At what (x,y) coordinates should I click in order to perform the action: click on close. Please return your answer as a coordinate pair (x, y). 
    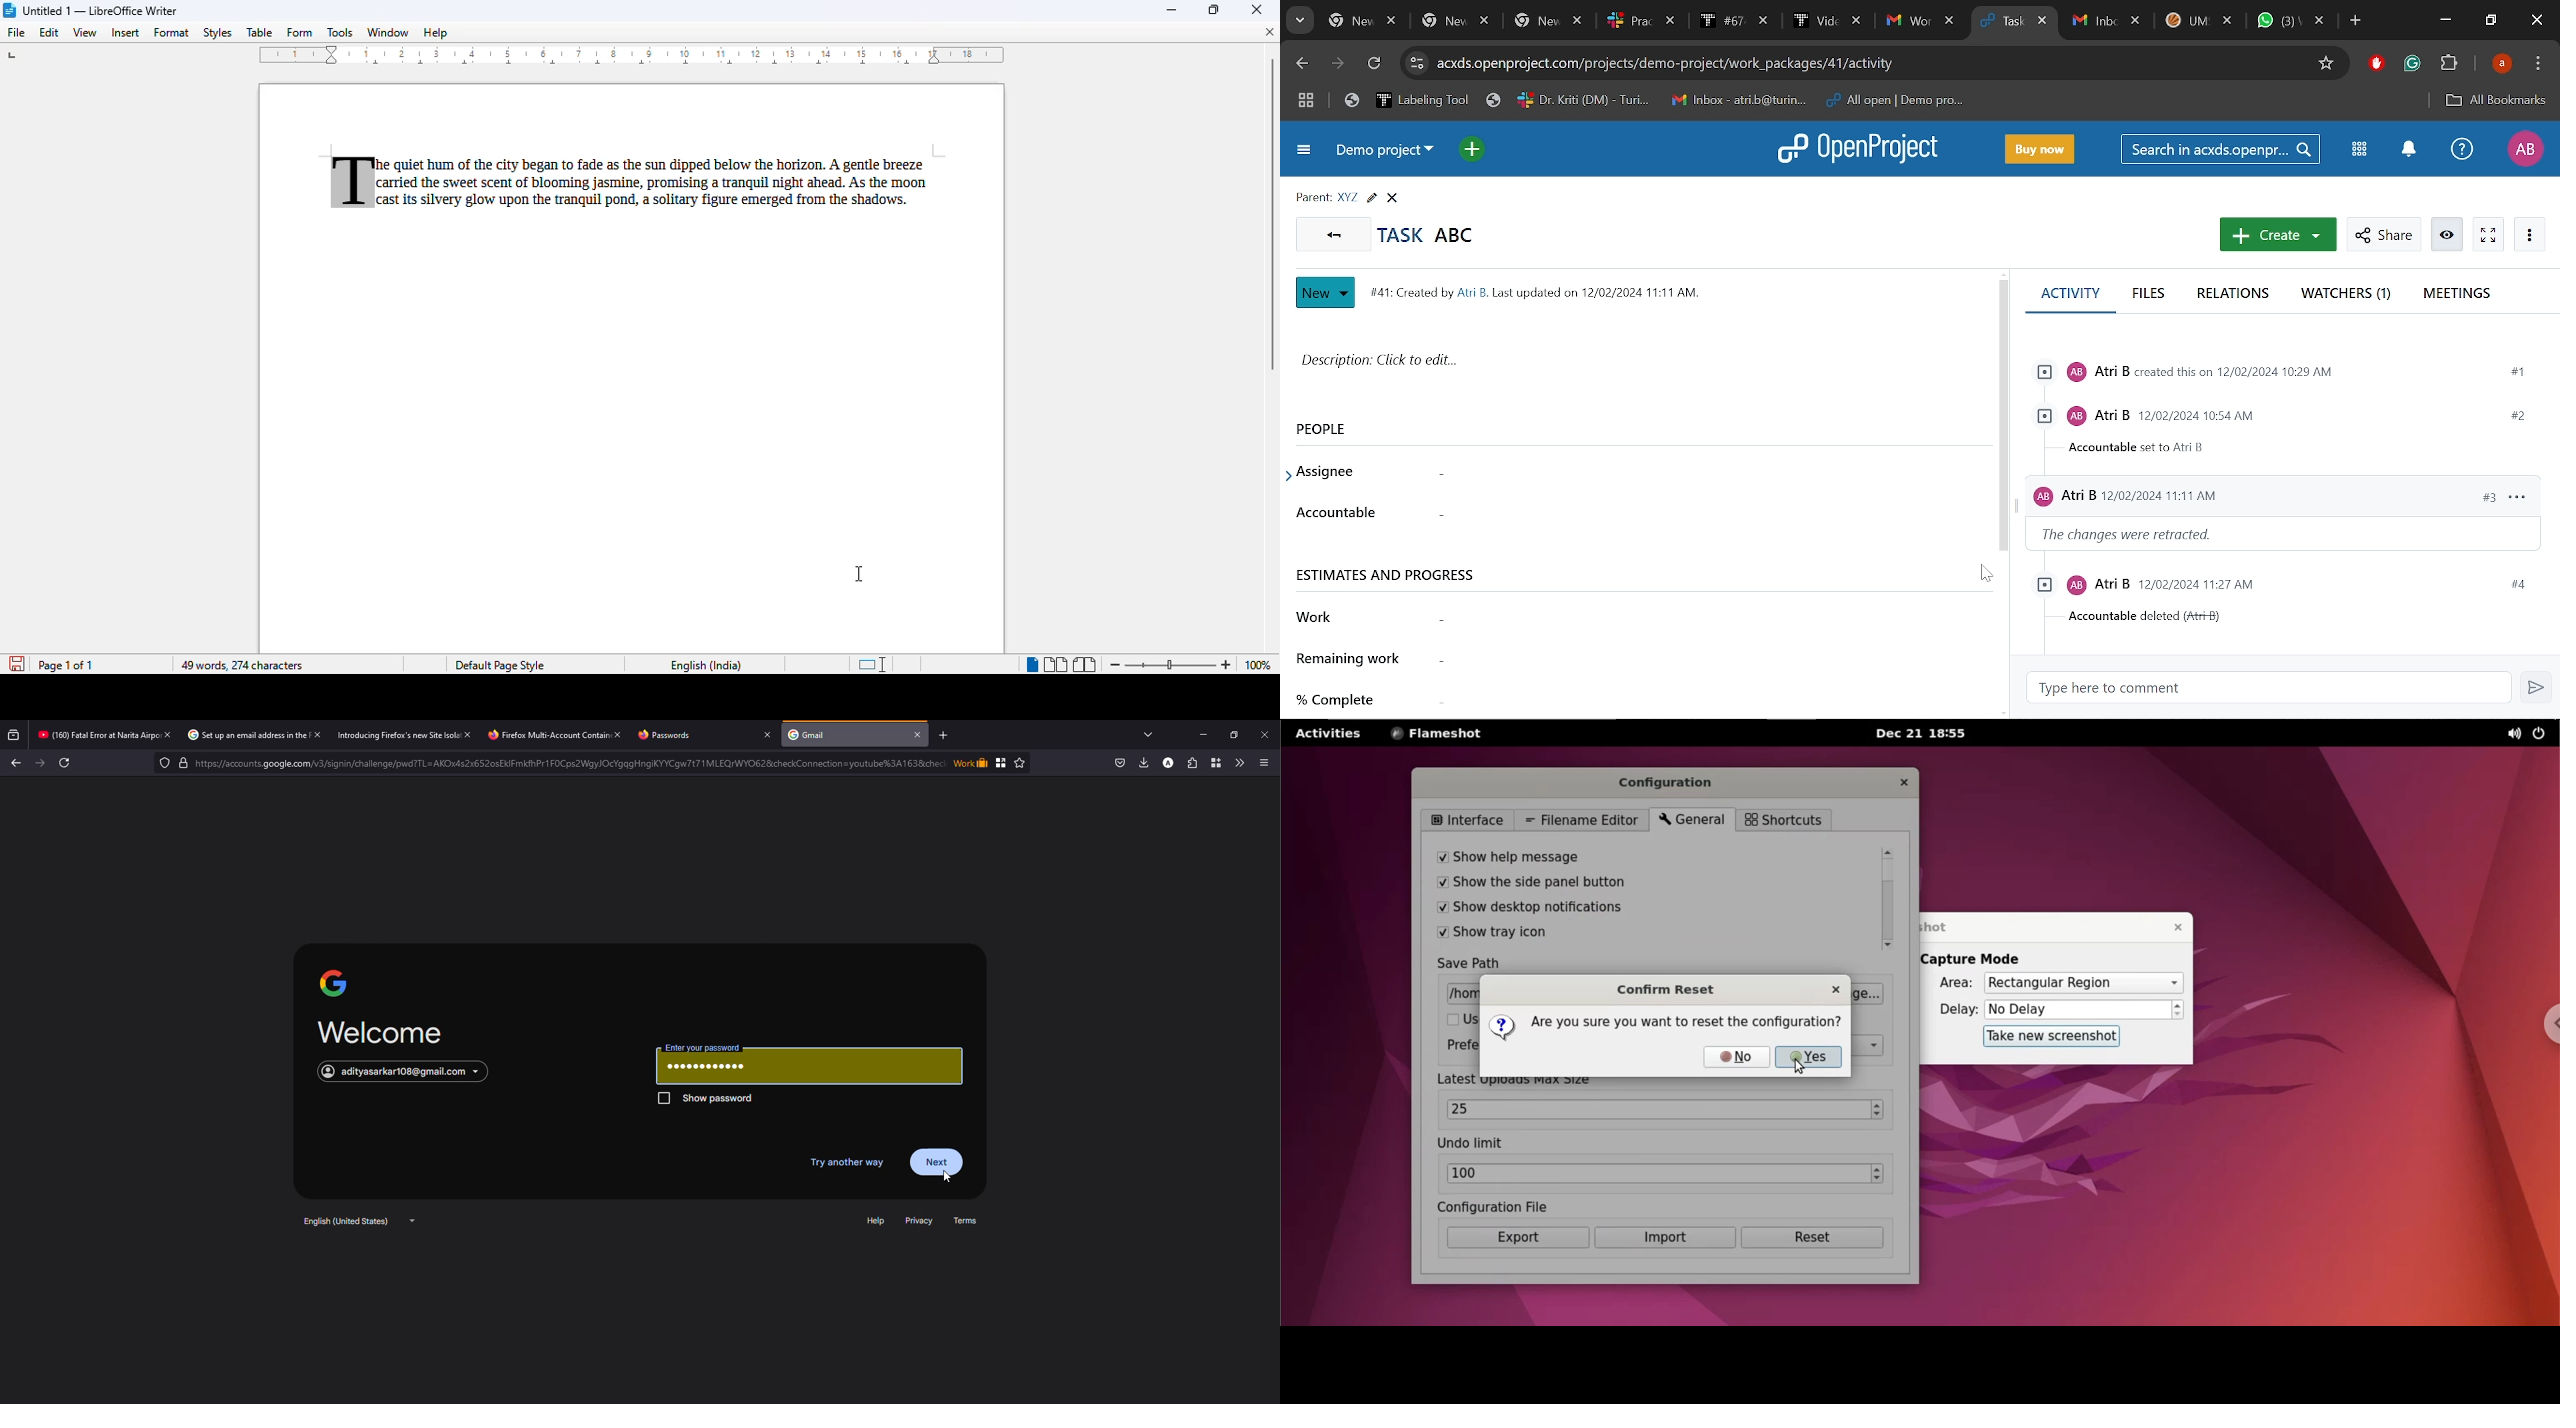
    Looking at the image, I should click on (168, 735).